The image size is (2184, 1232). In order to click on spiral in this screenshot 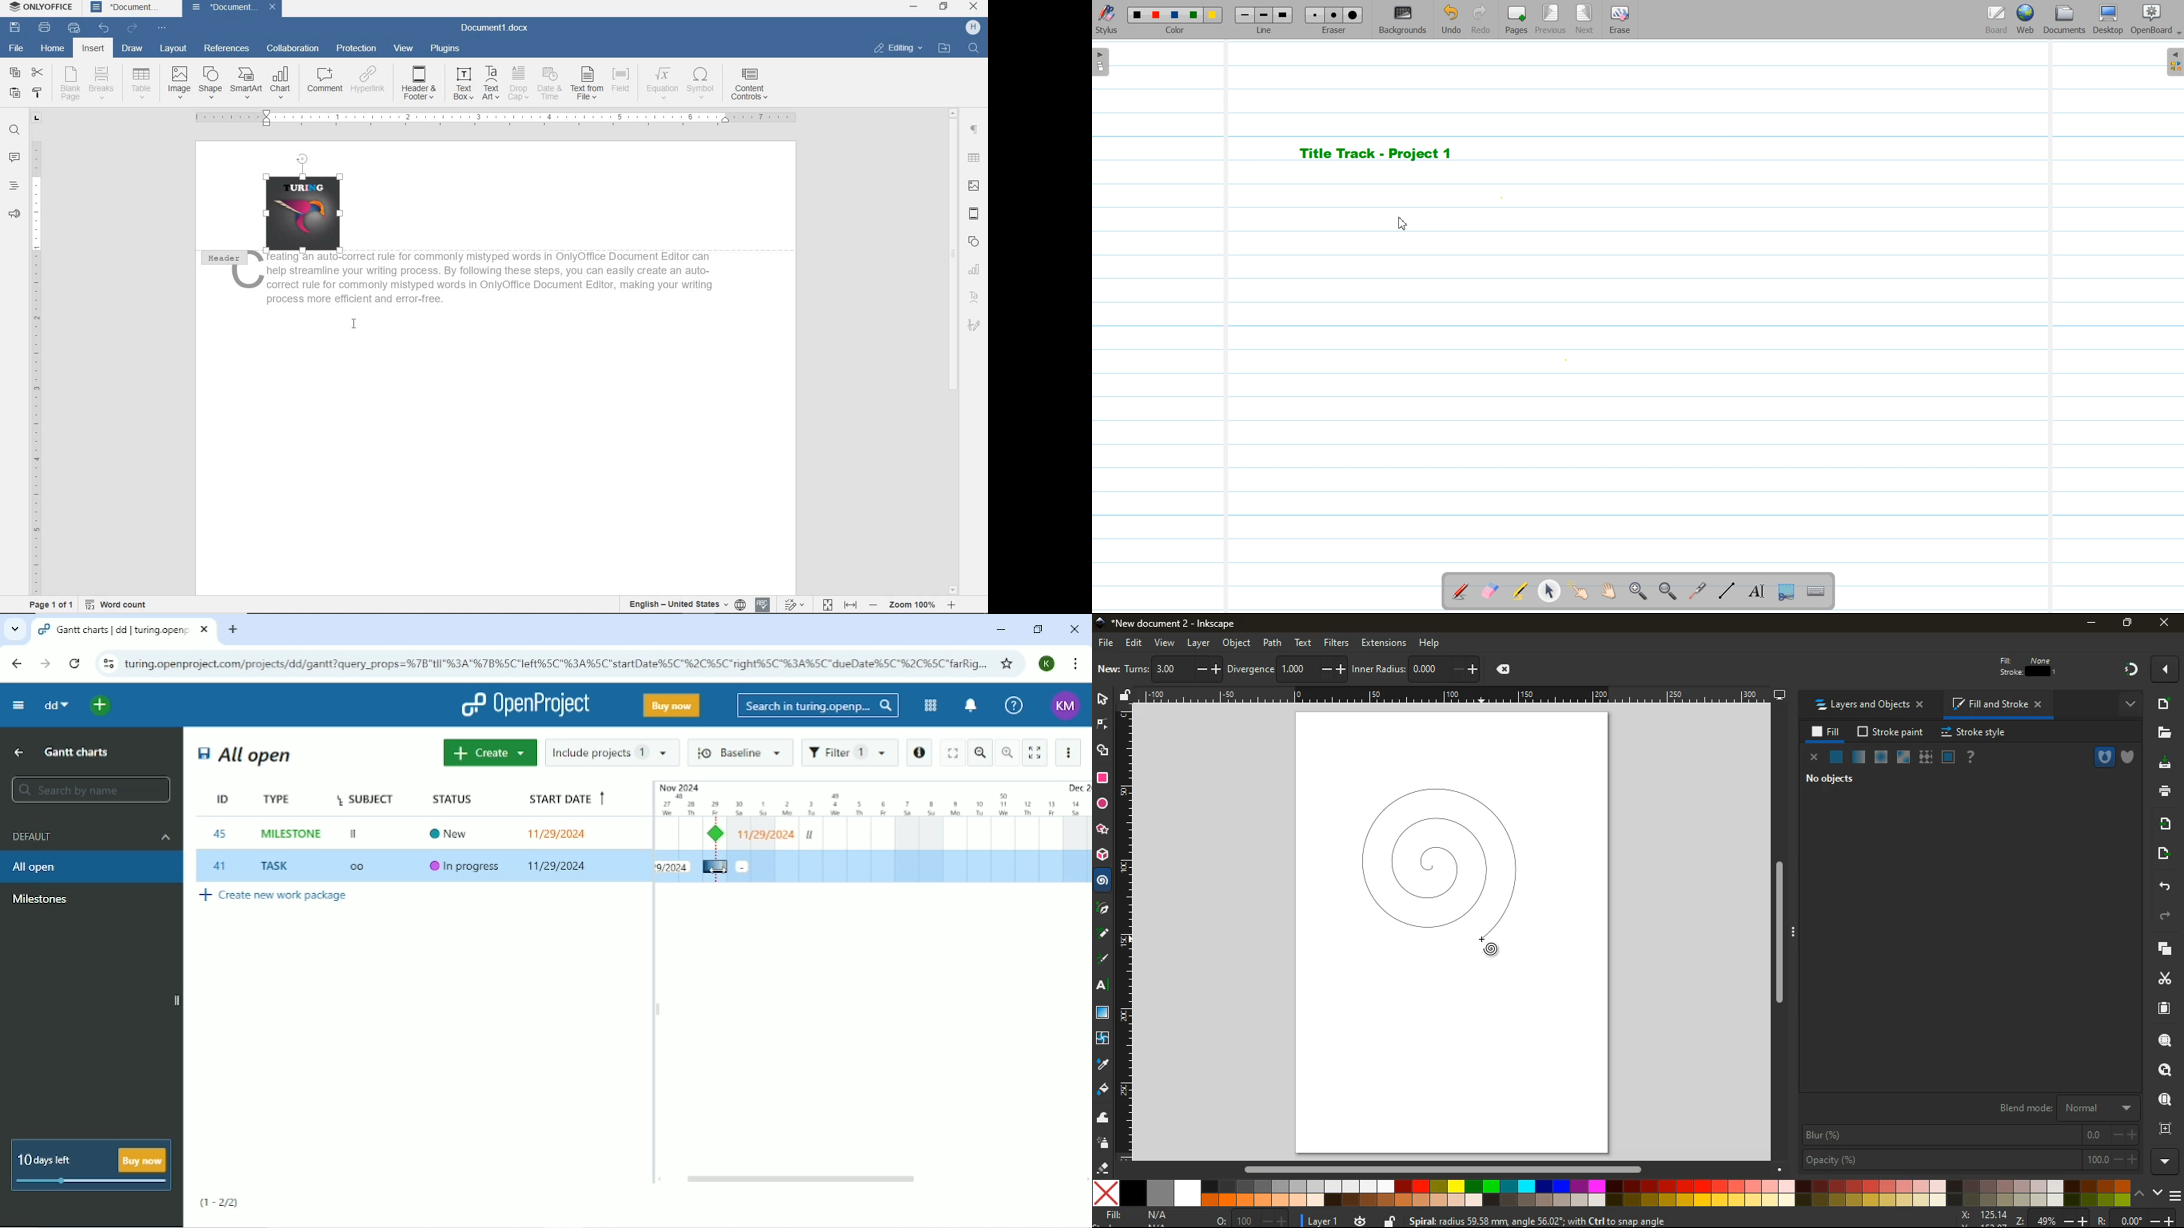, I will do `click(1102, 881)`.